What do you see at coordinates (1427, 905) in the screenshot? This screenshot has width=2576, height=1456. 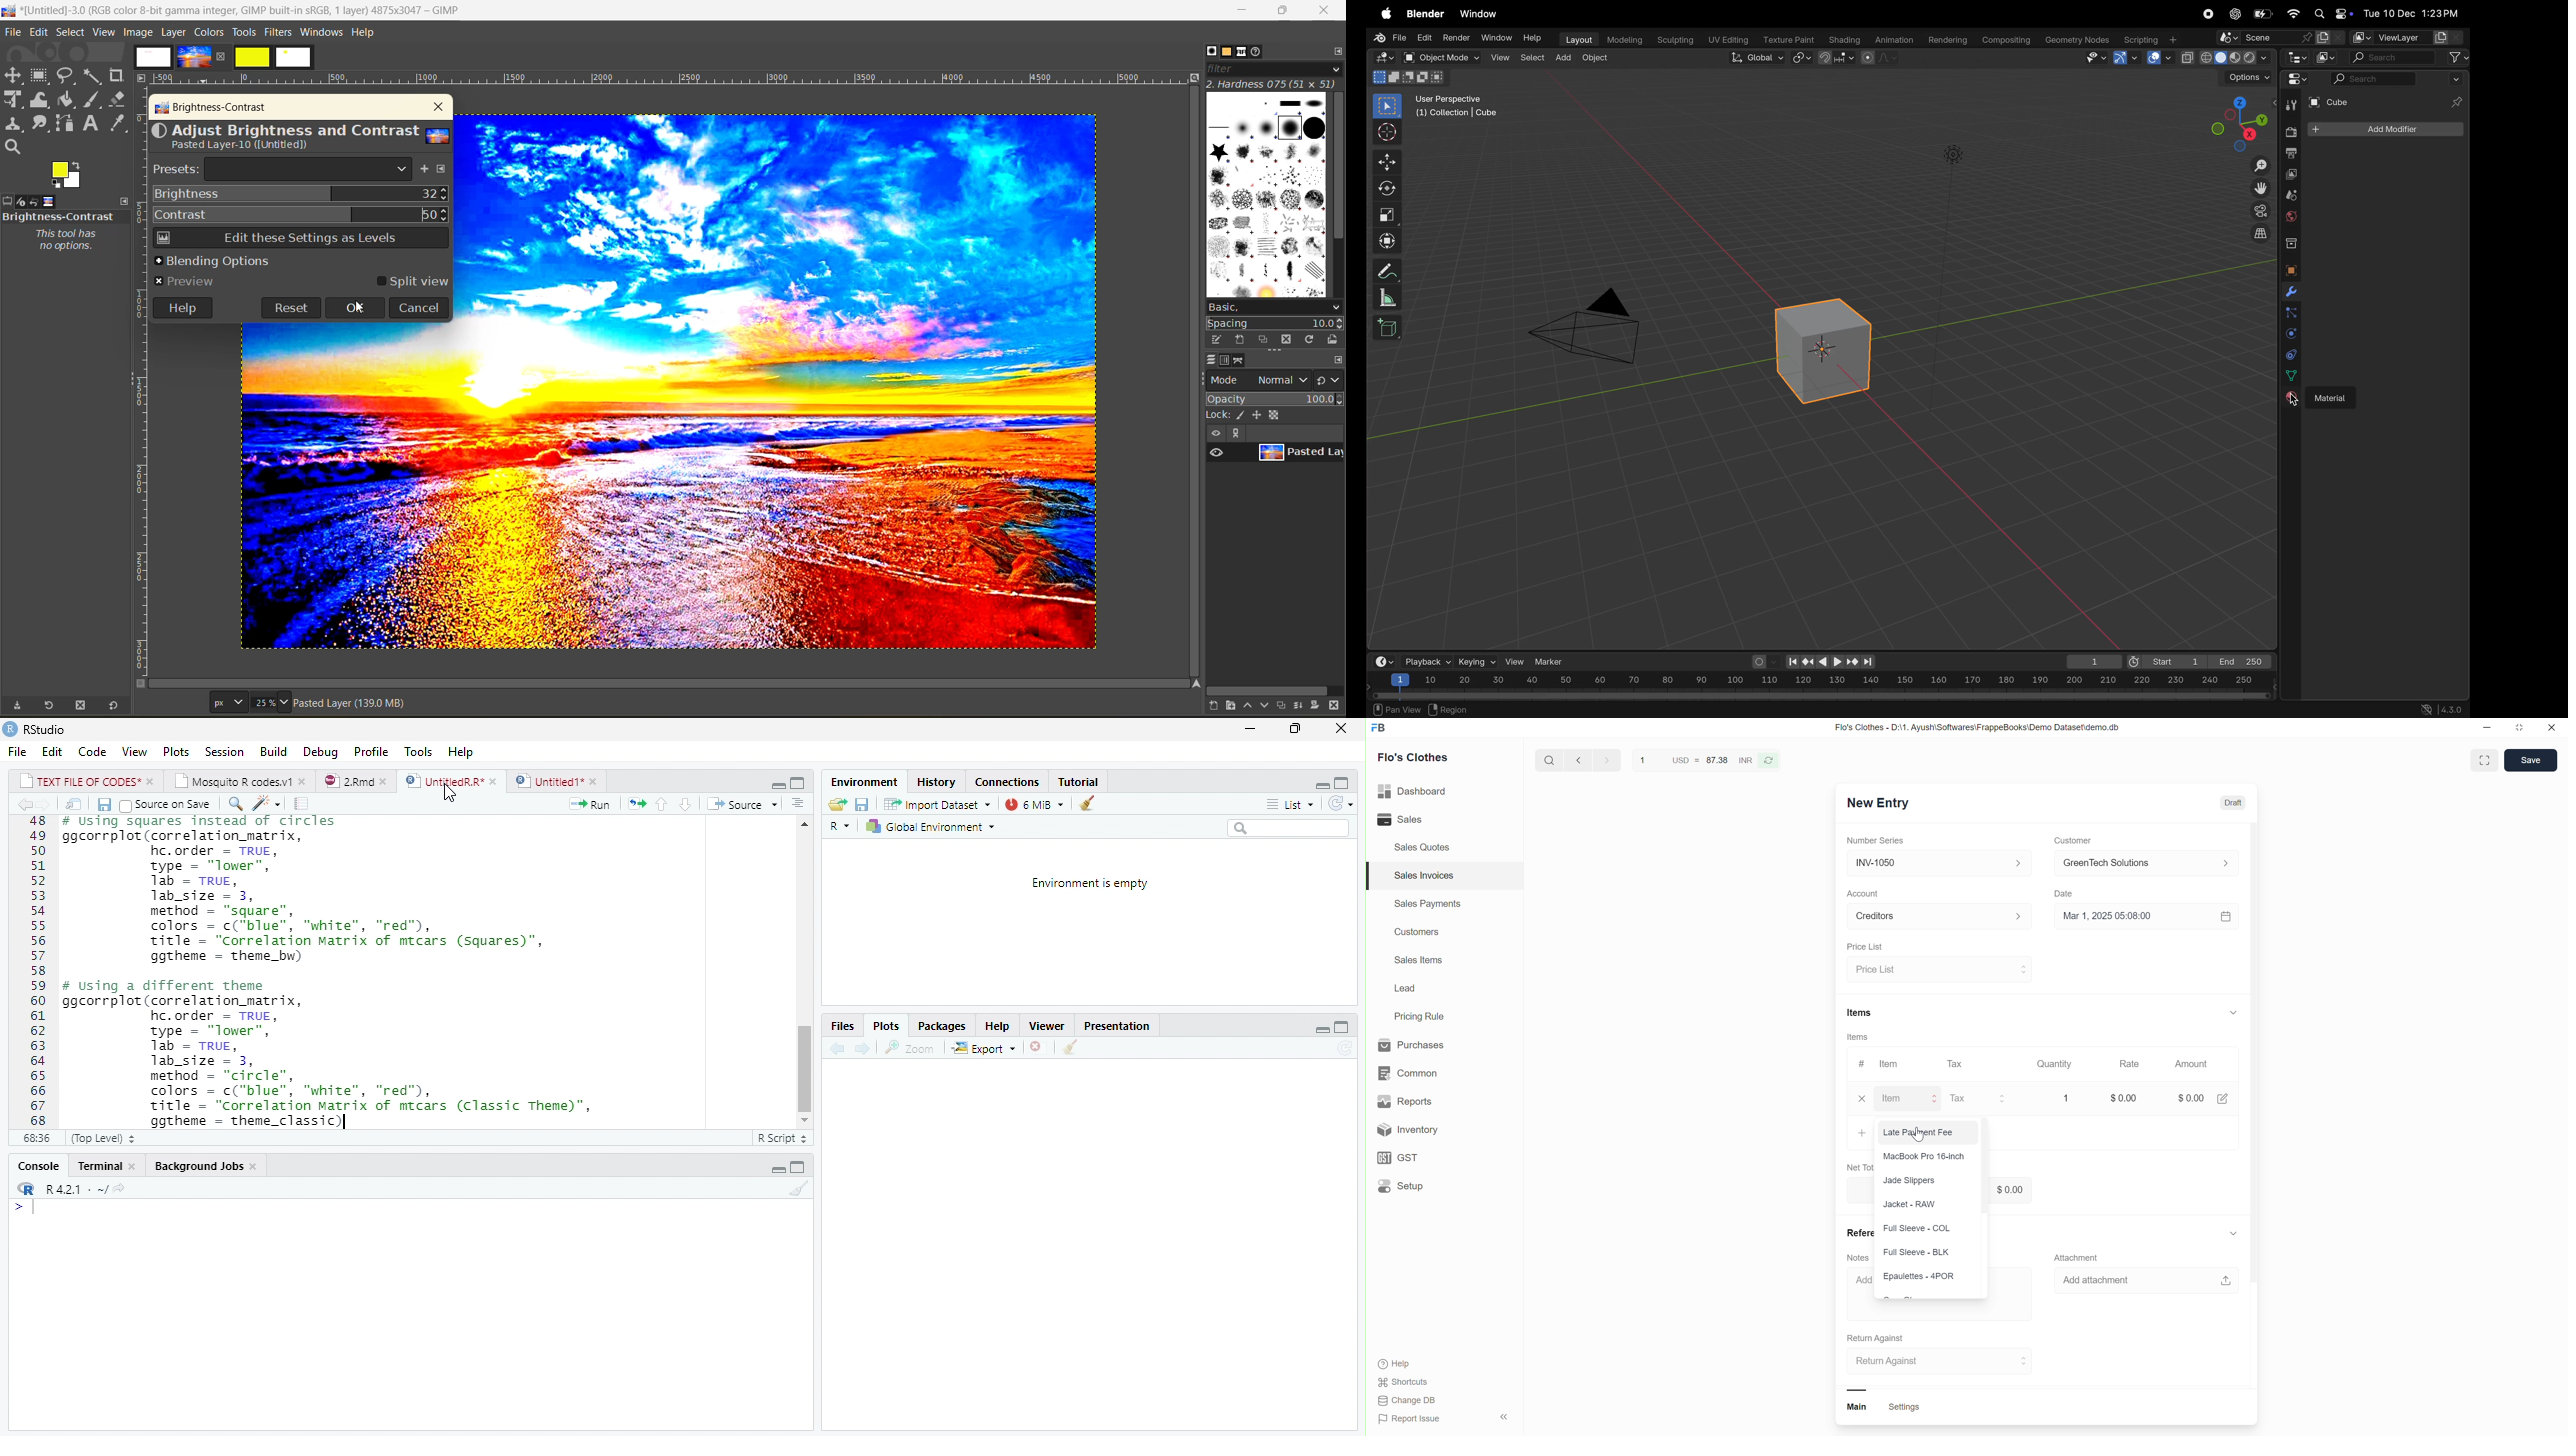 I see `Sales Payments` at bounding box center [1427, 905].